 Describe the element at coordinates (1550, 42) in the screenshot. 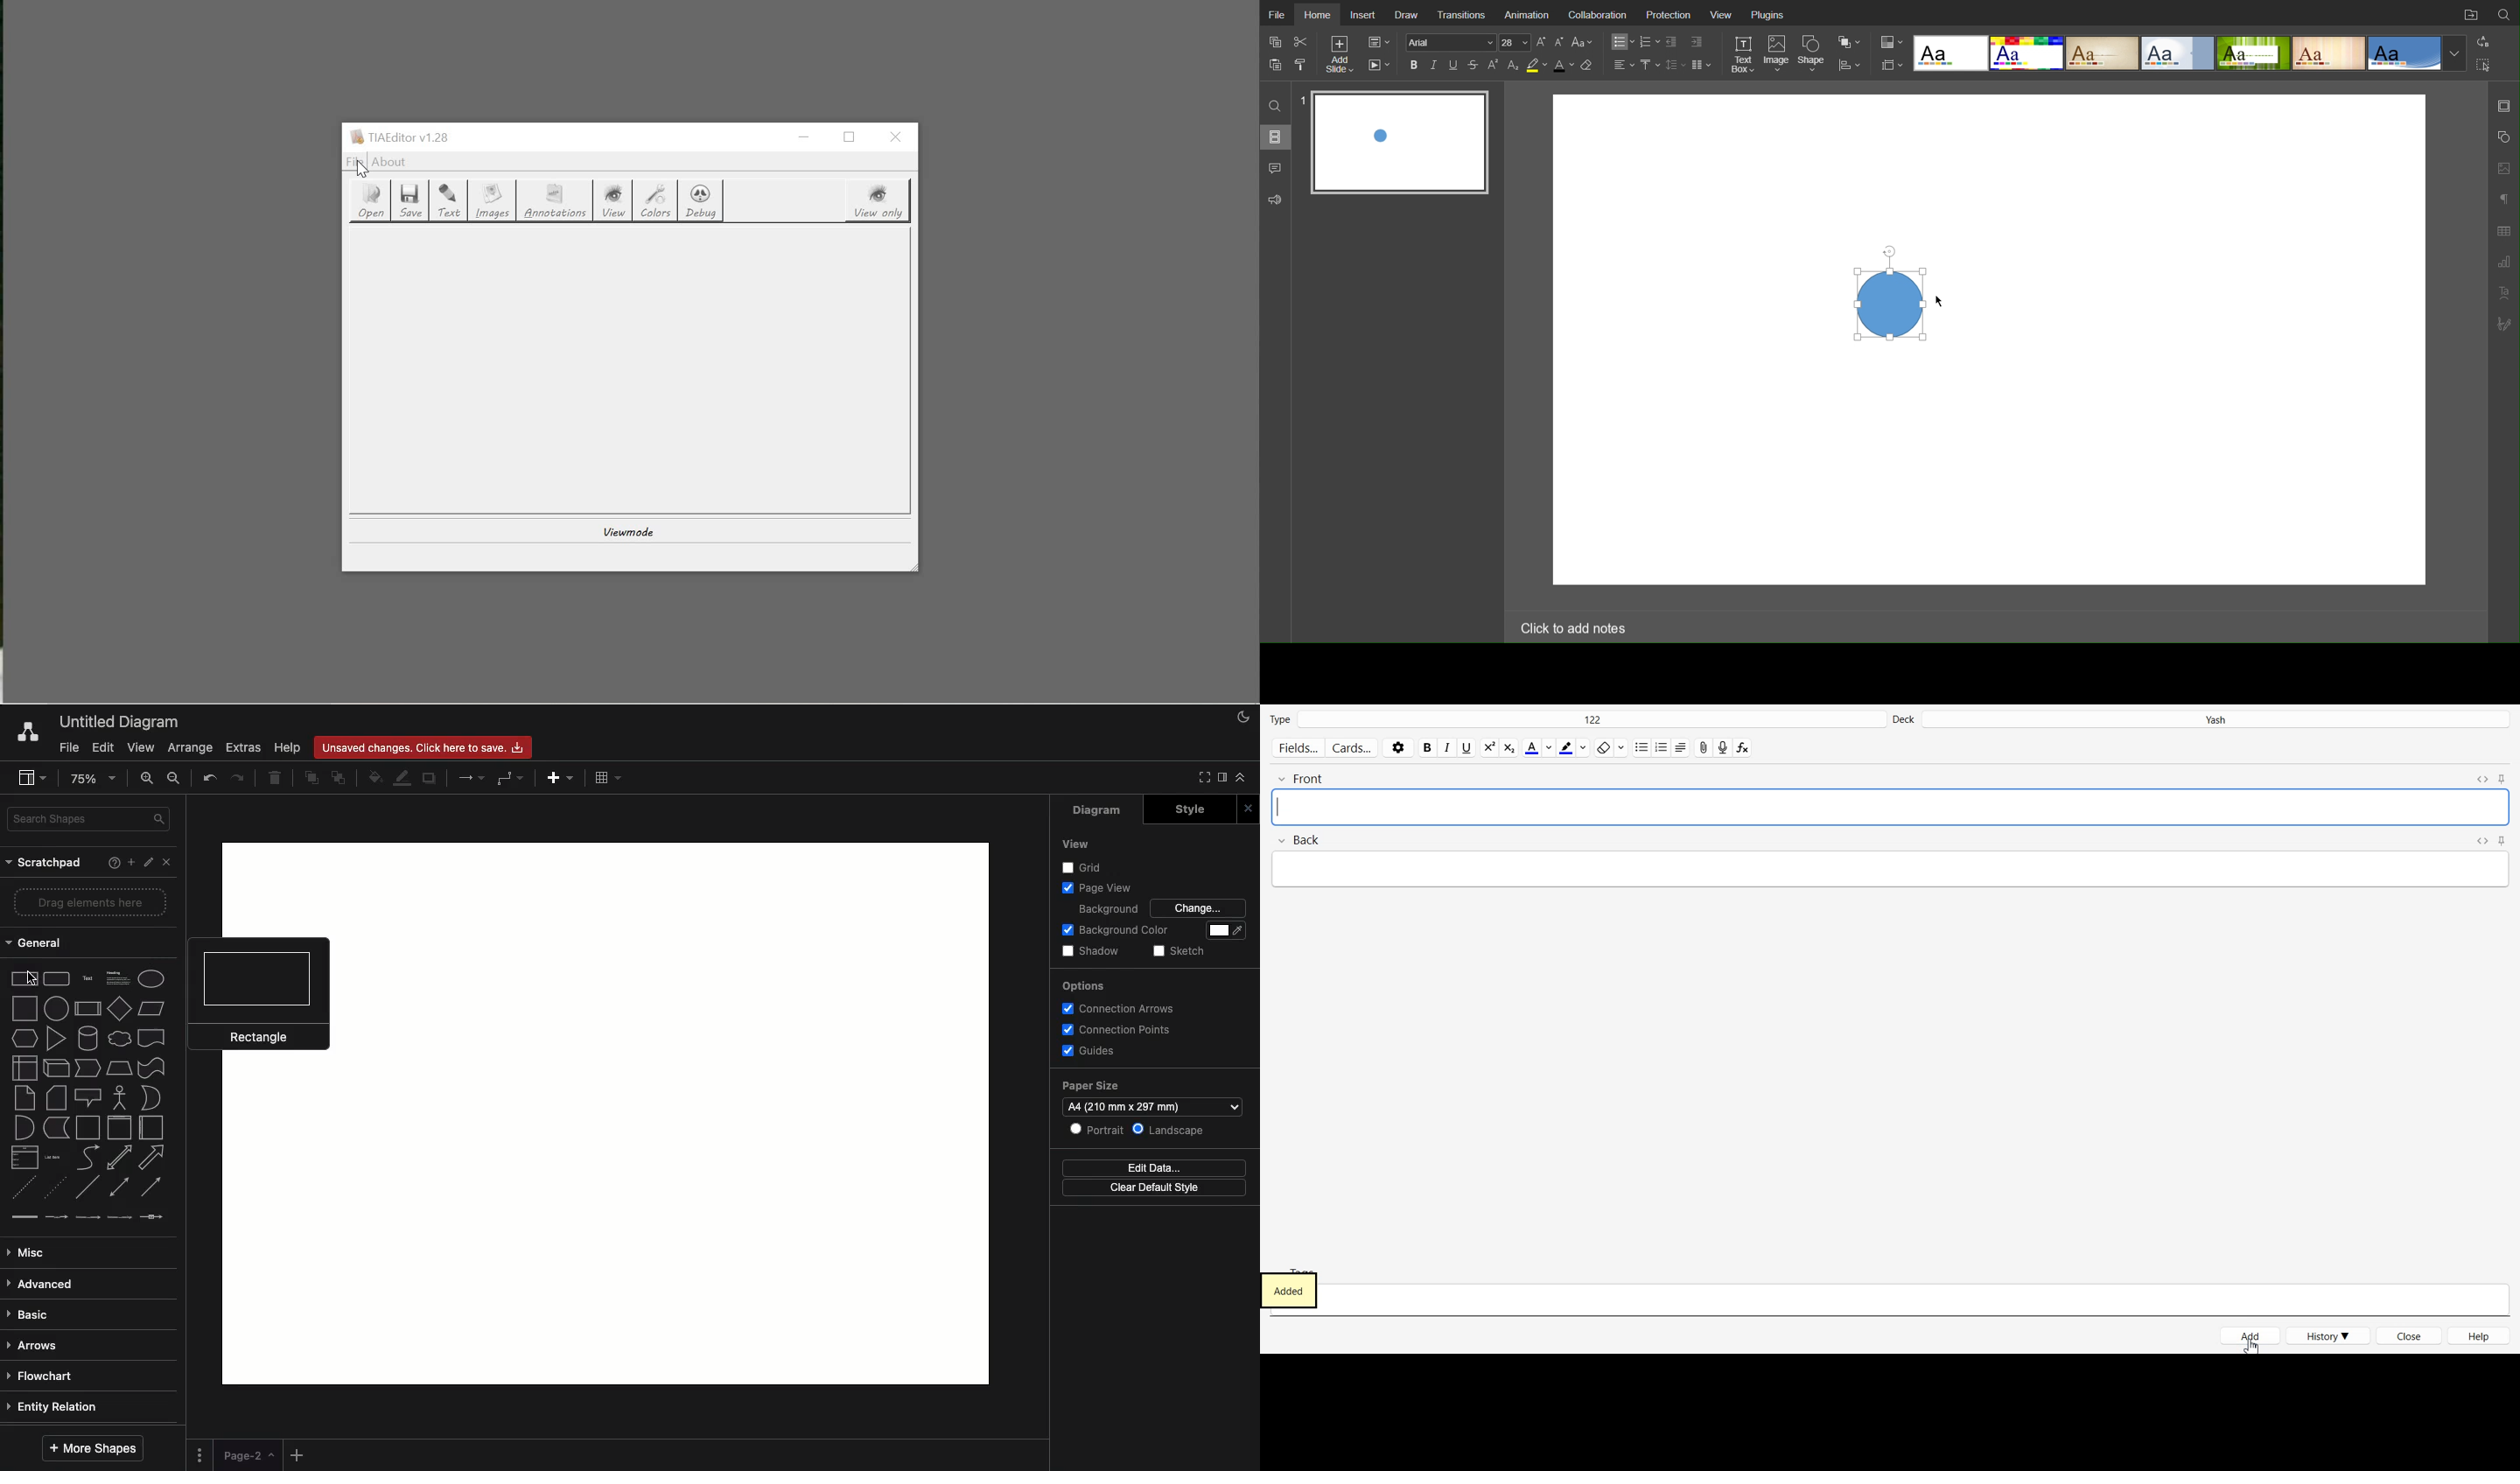

I see `Font Size` at that location.